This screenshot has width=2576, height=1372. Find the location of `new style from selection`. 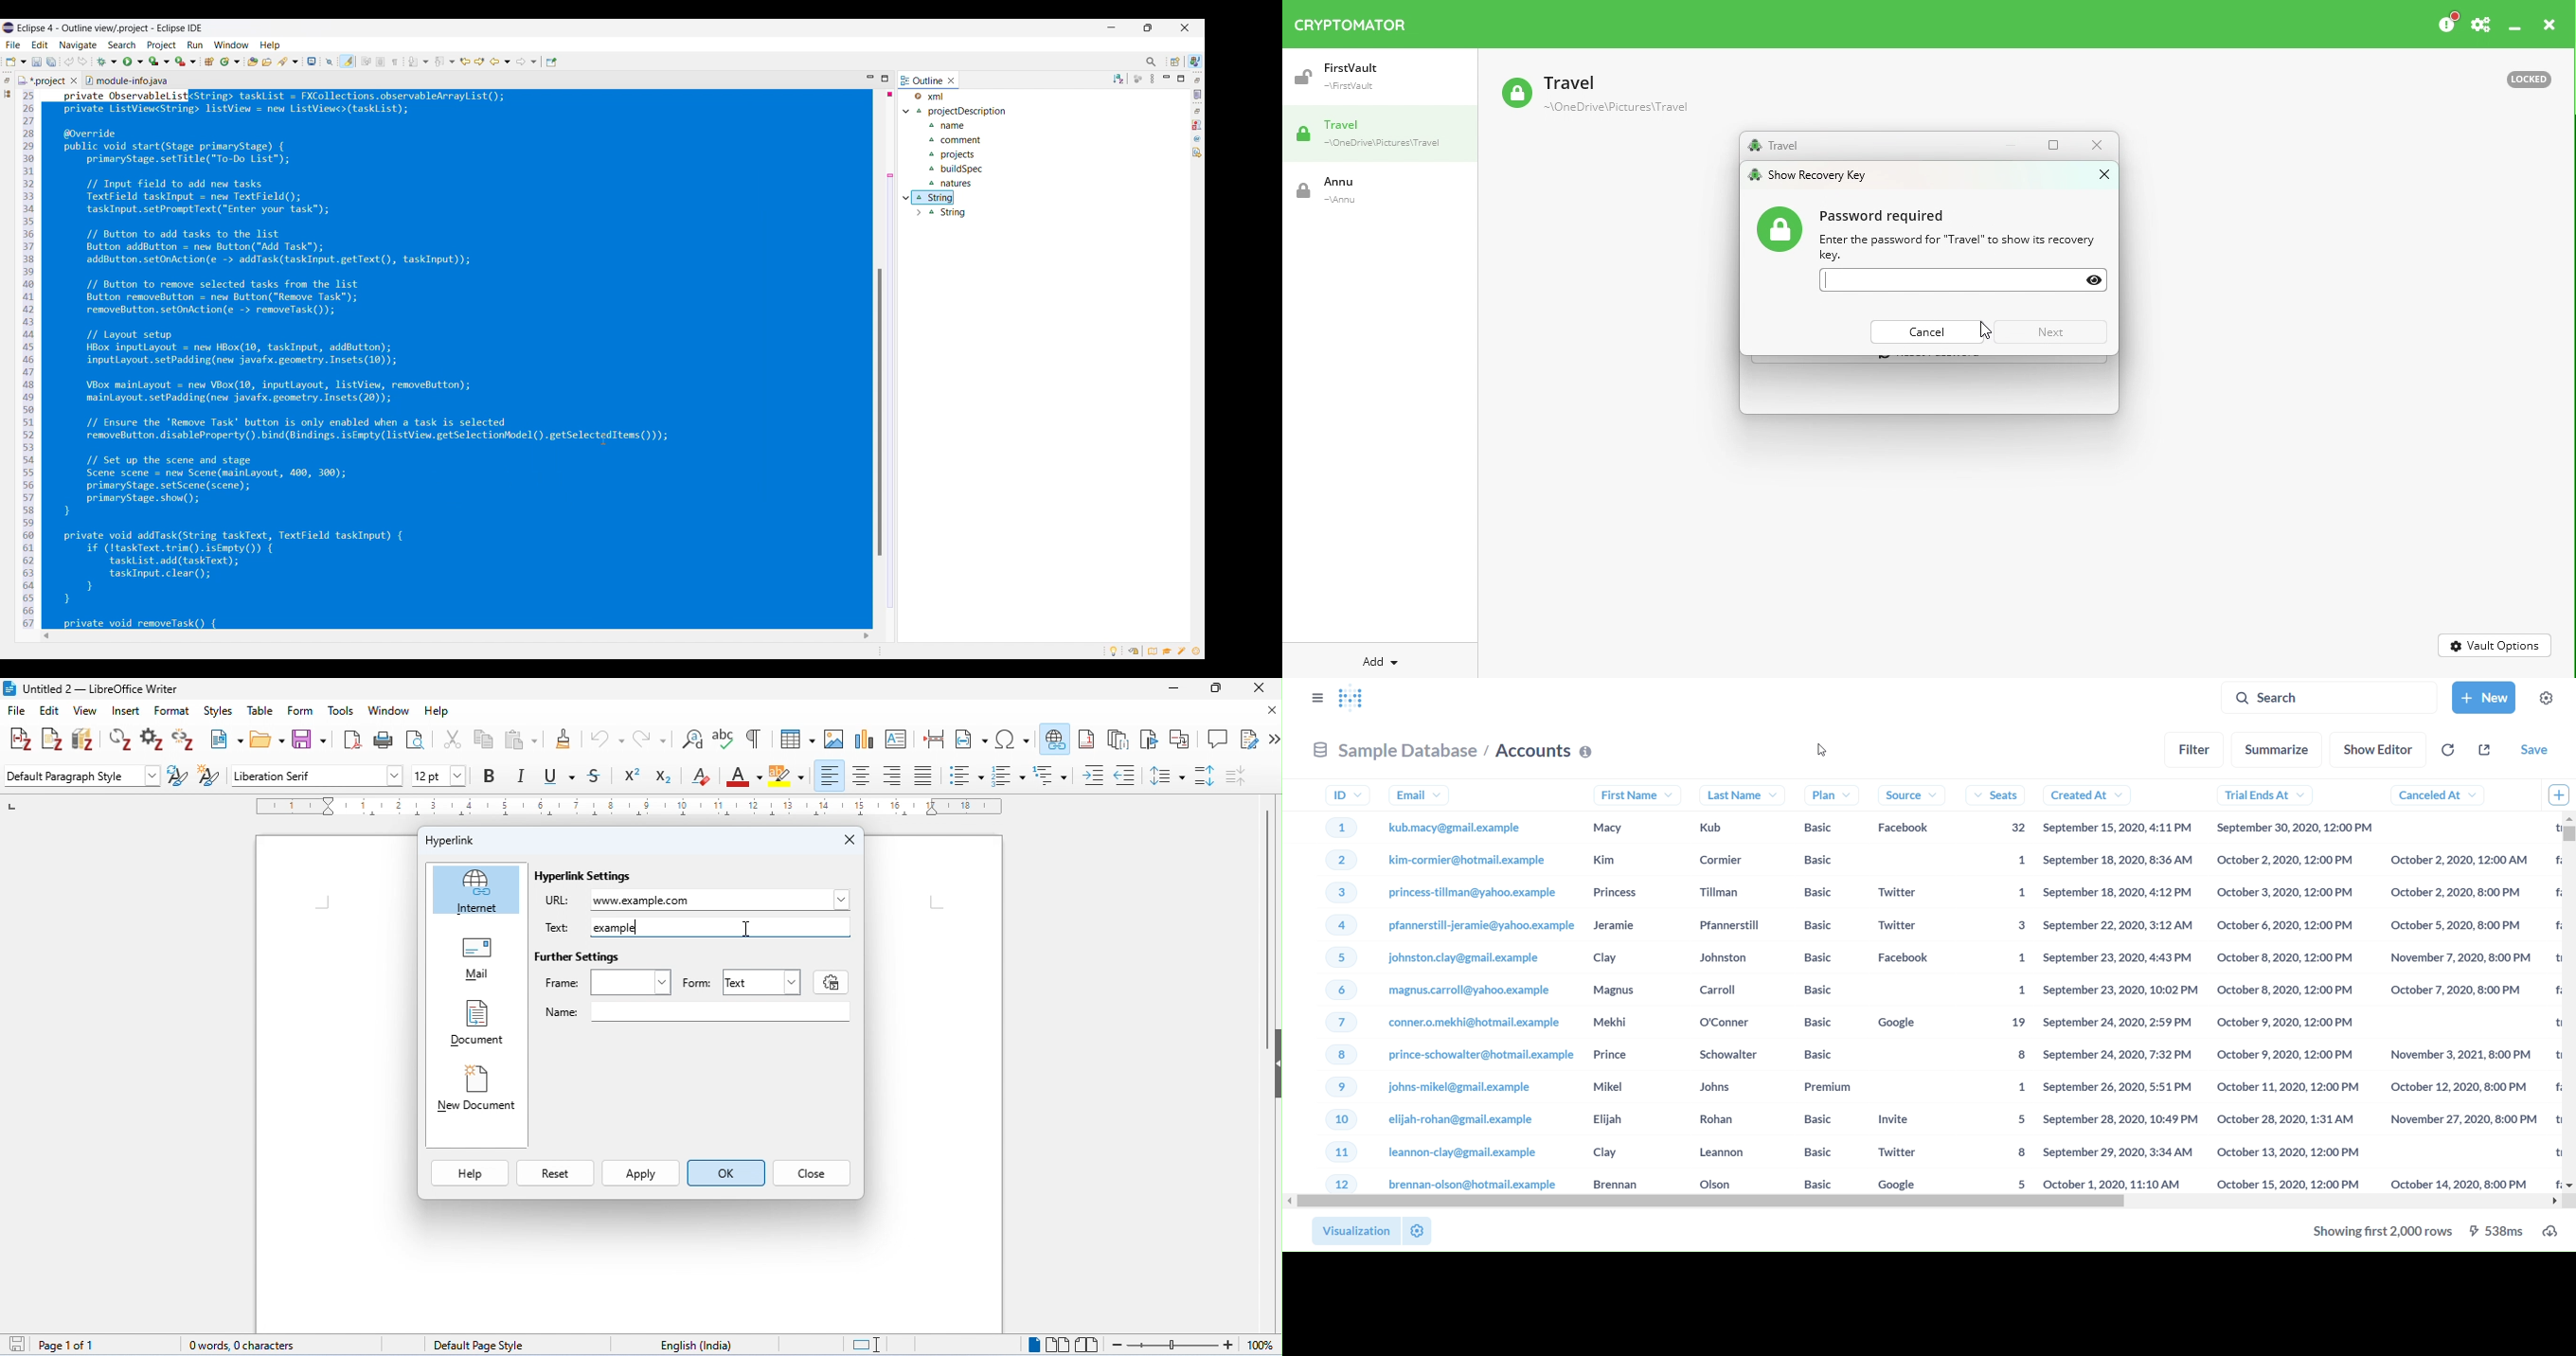

new style from selection is located at coordinates (208, 775).